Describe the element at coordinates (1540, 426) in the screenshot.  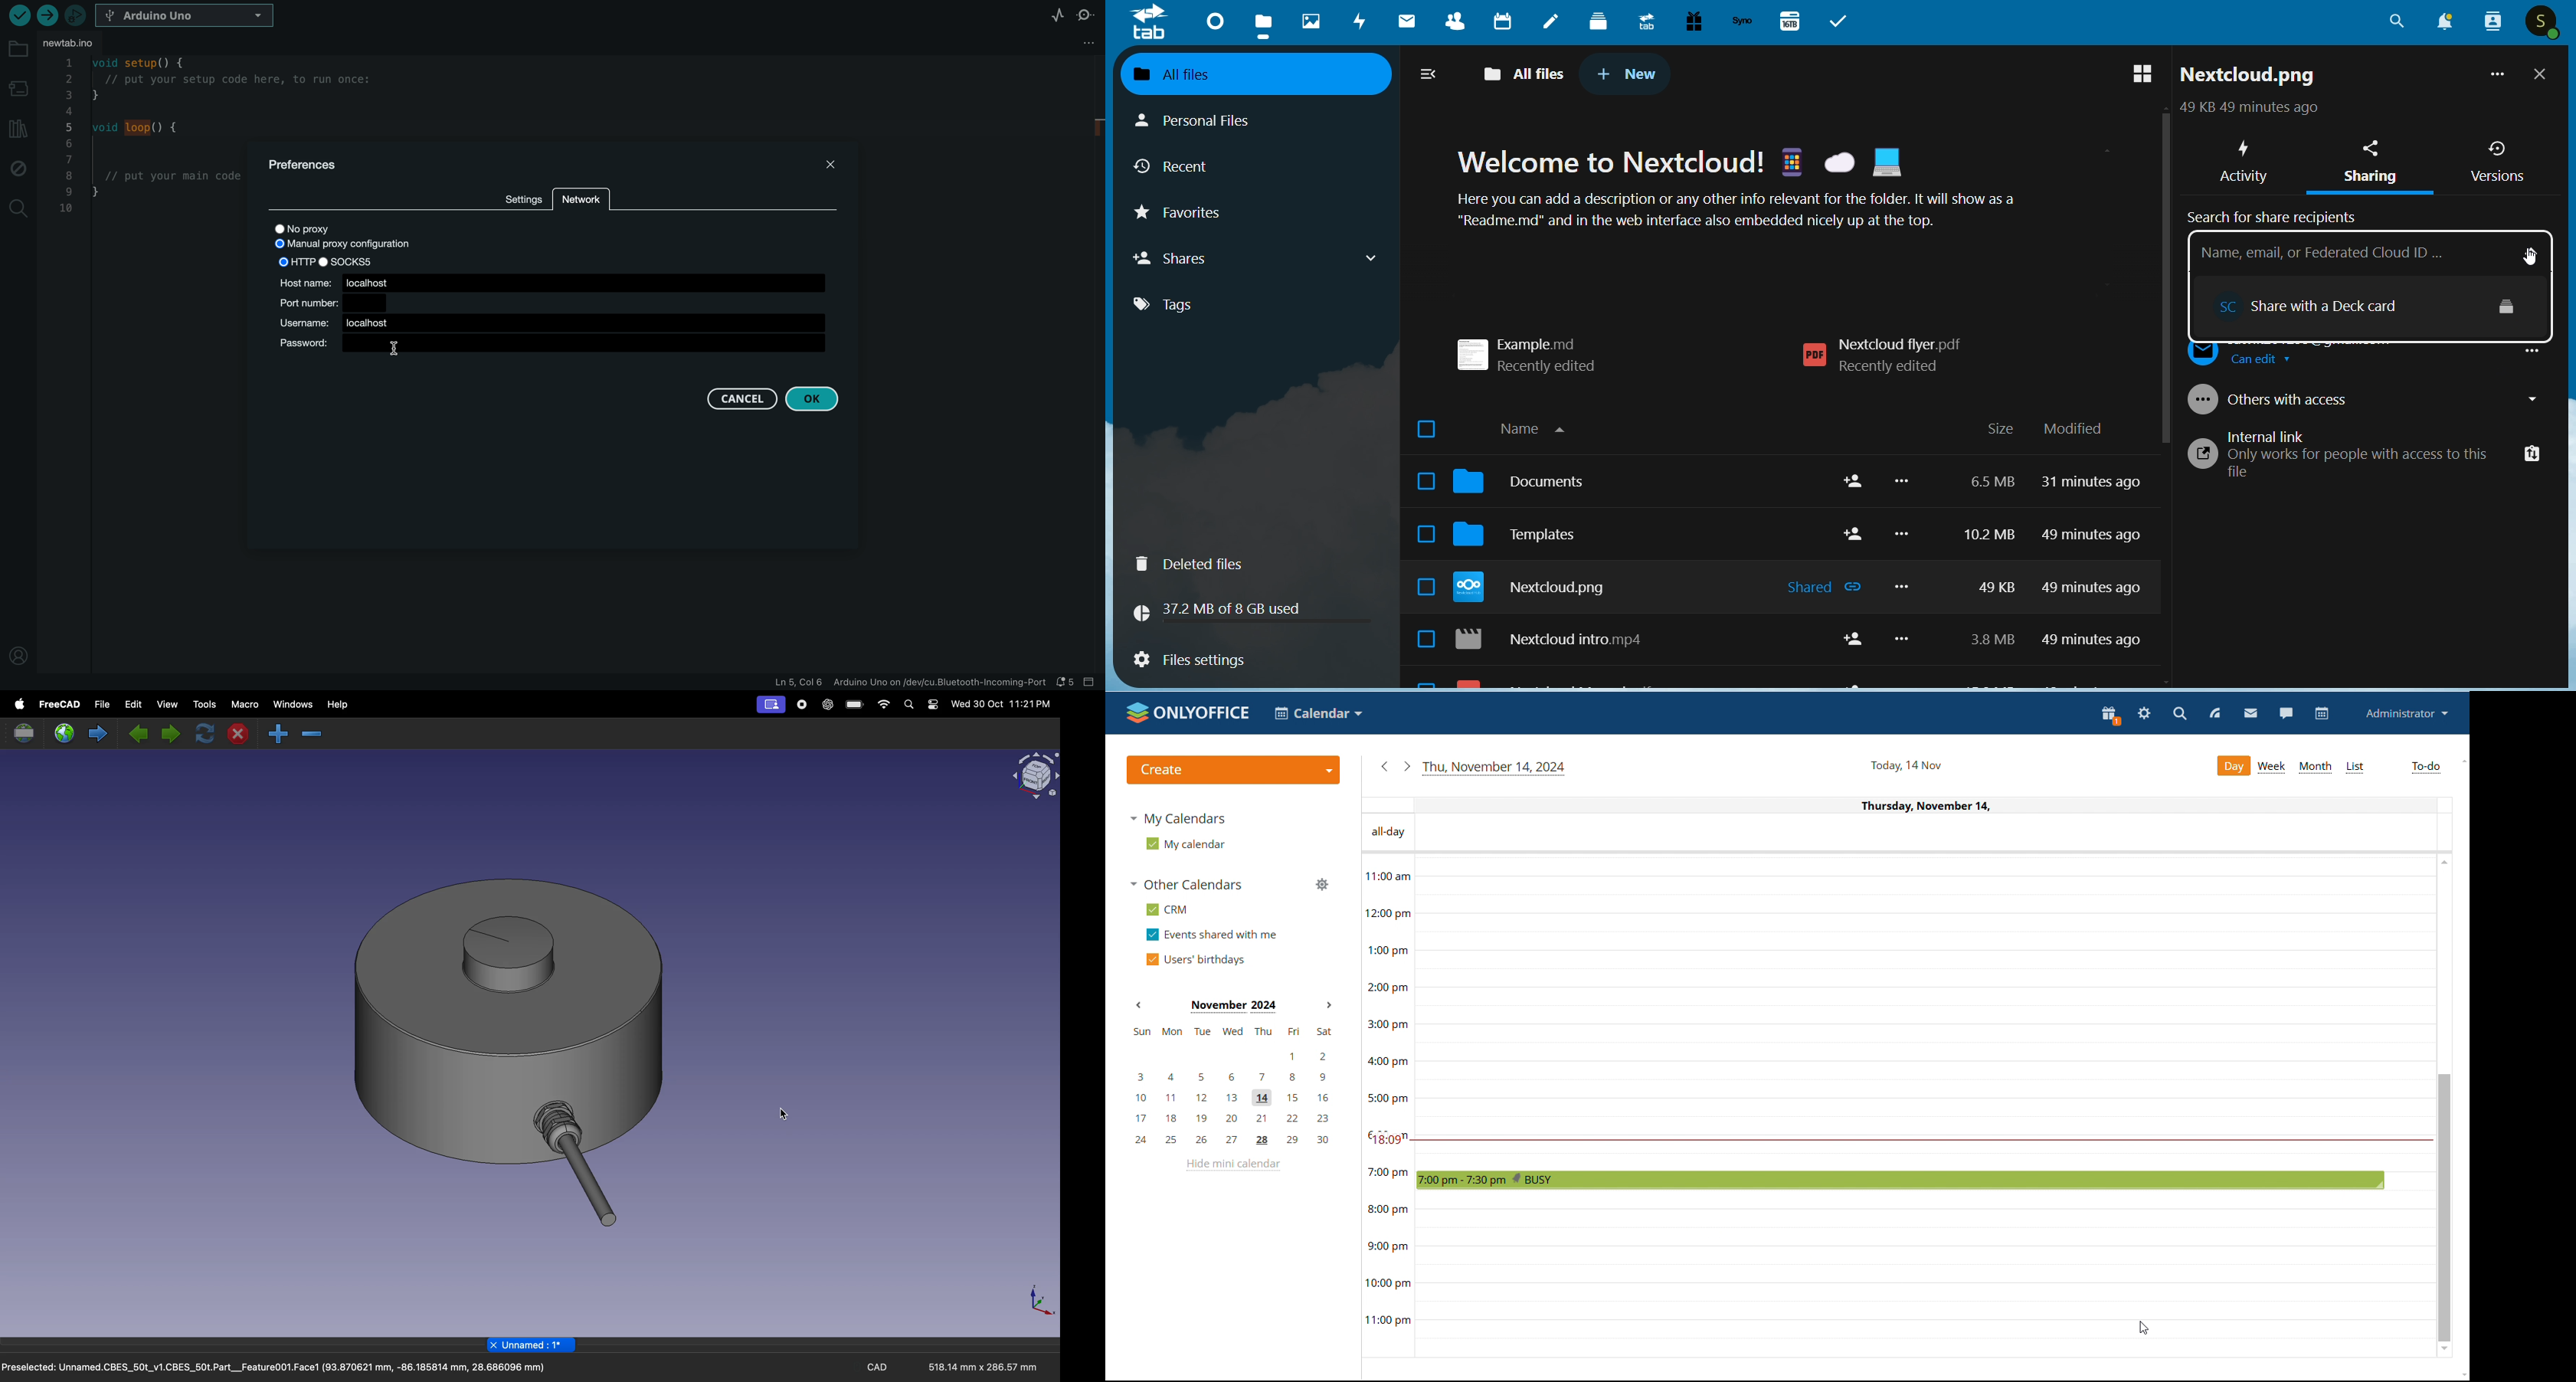
I see `name` at that location.